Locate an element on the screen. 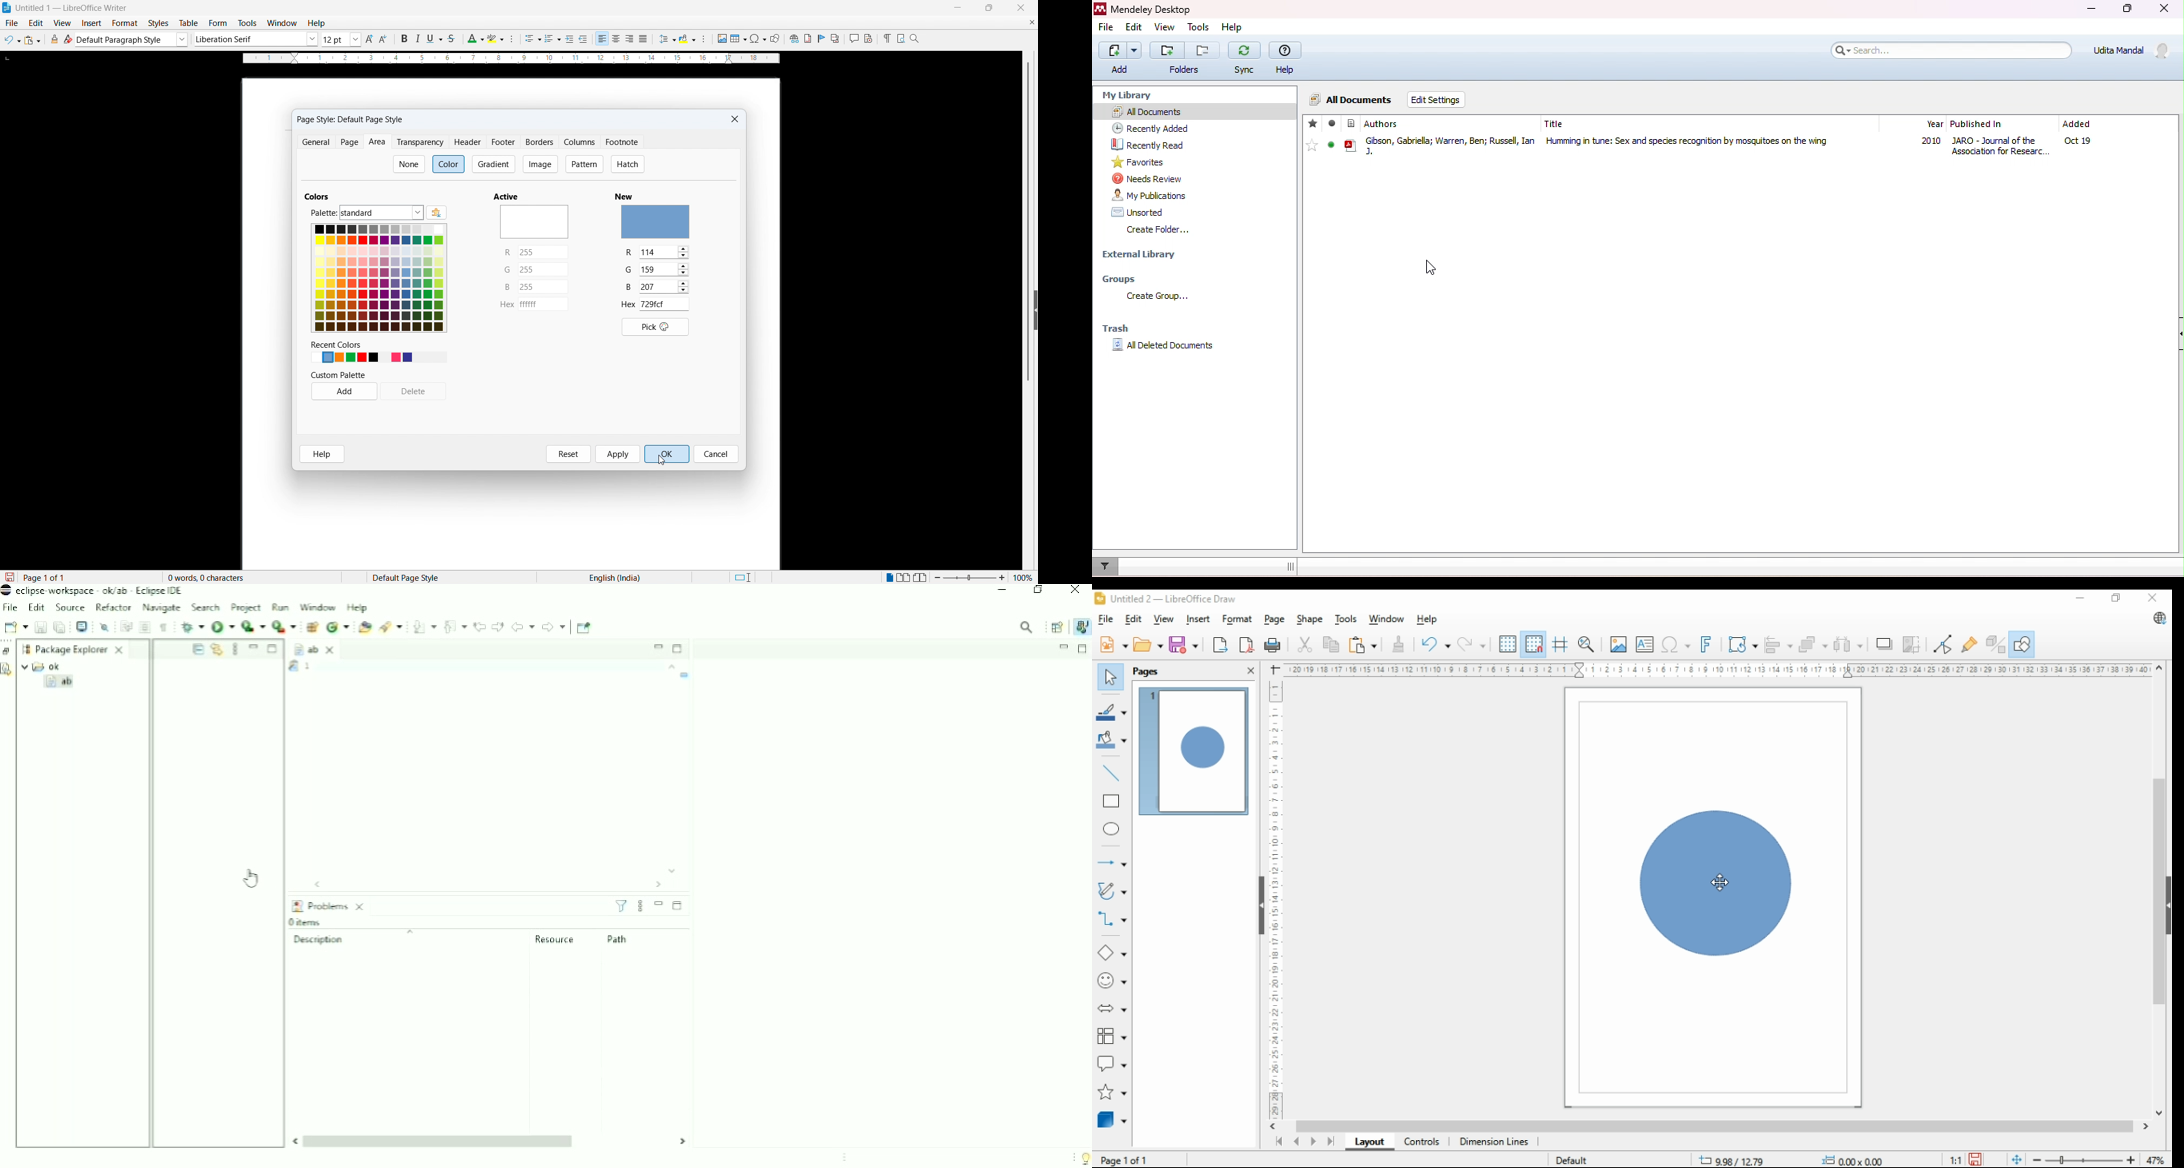  filter is located at coordinates (1105, 566).